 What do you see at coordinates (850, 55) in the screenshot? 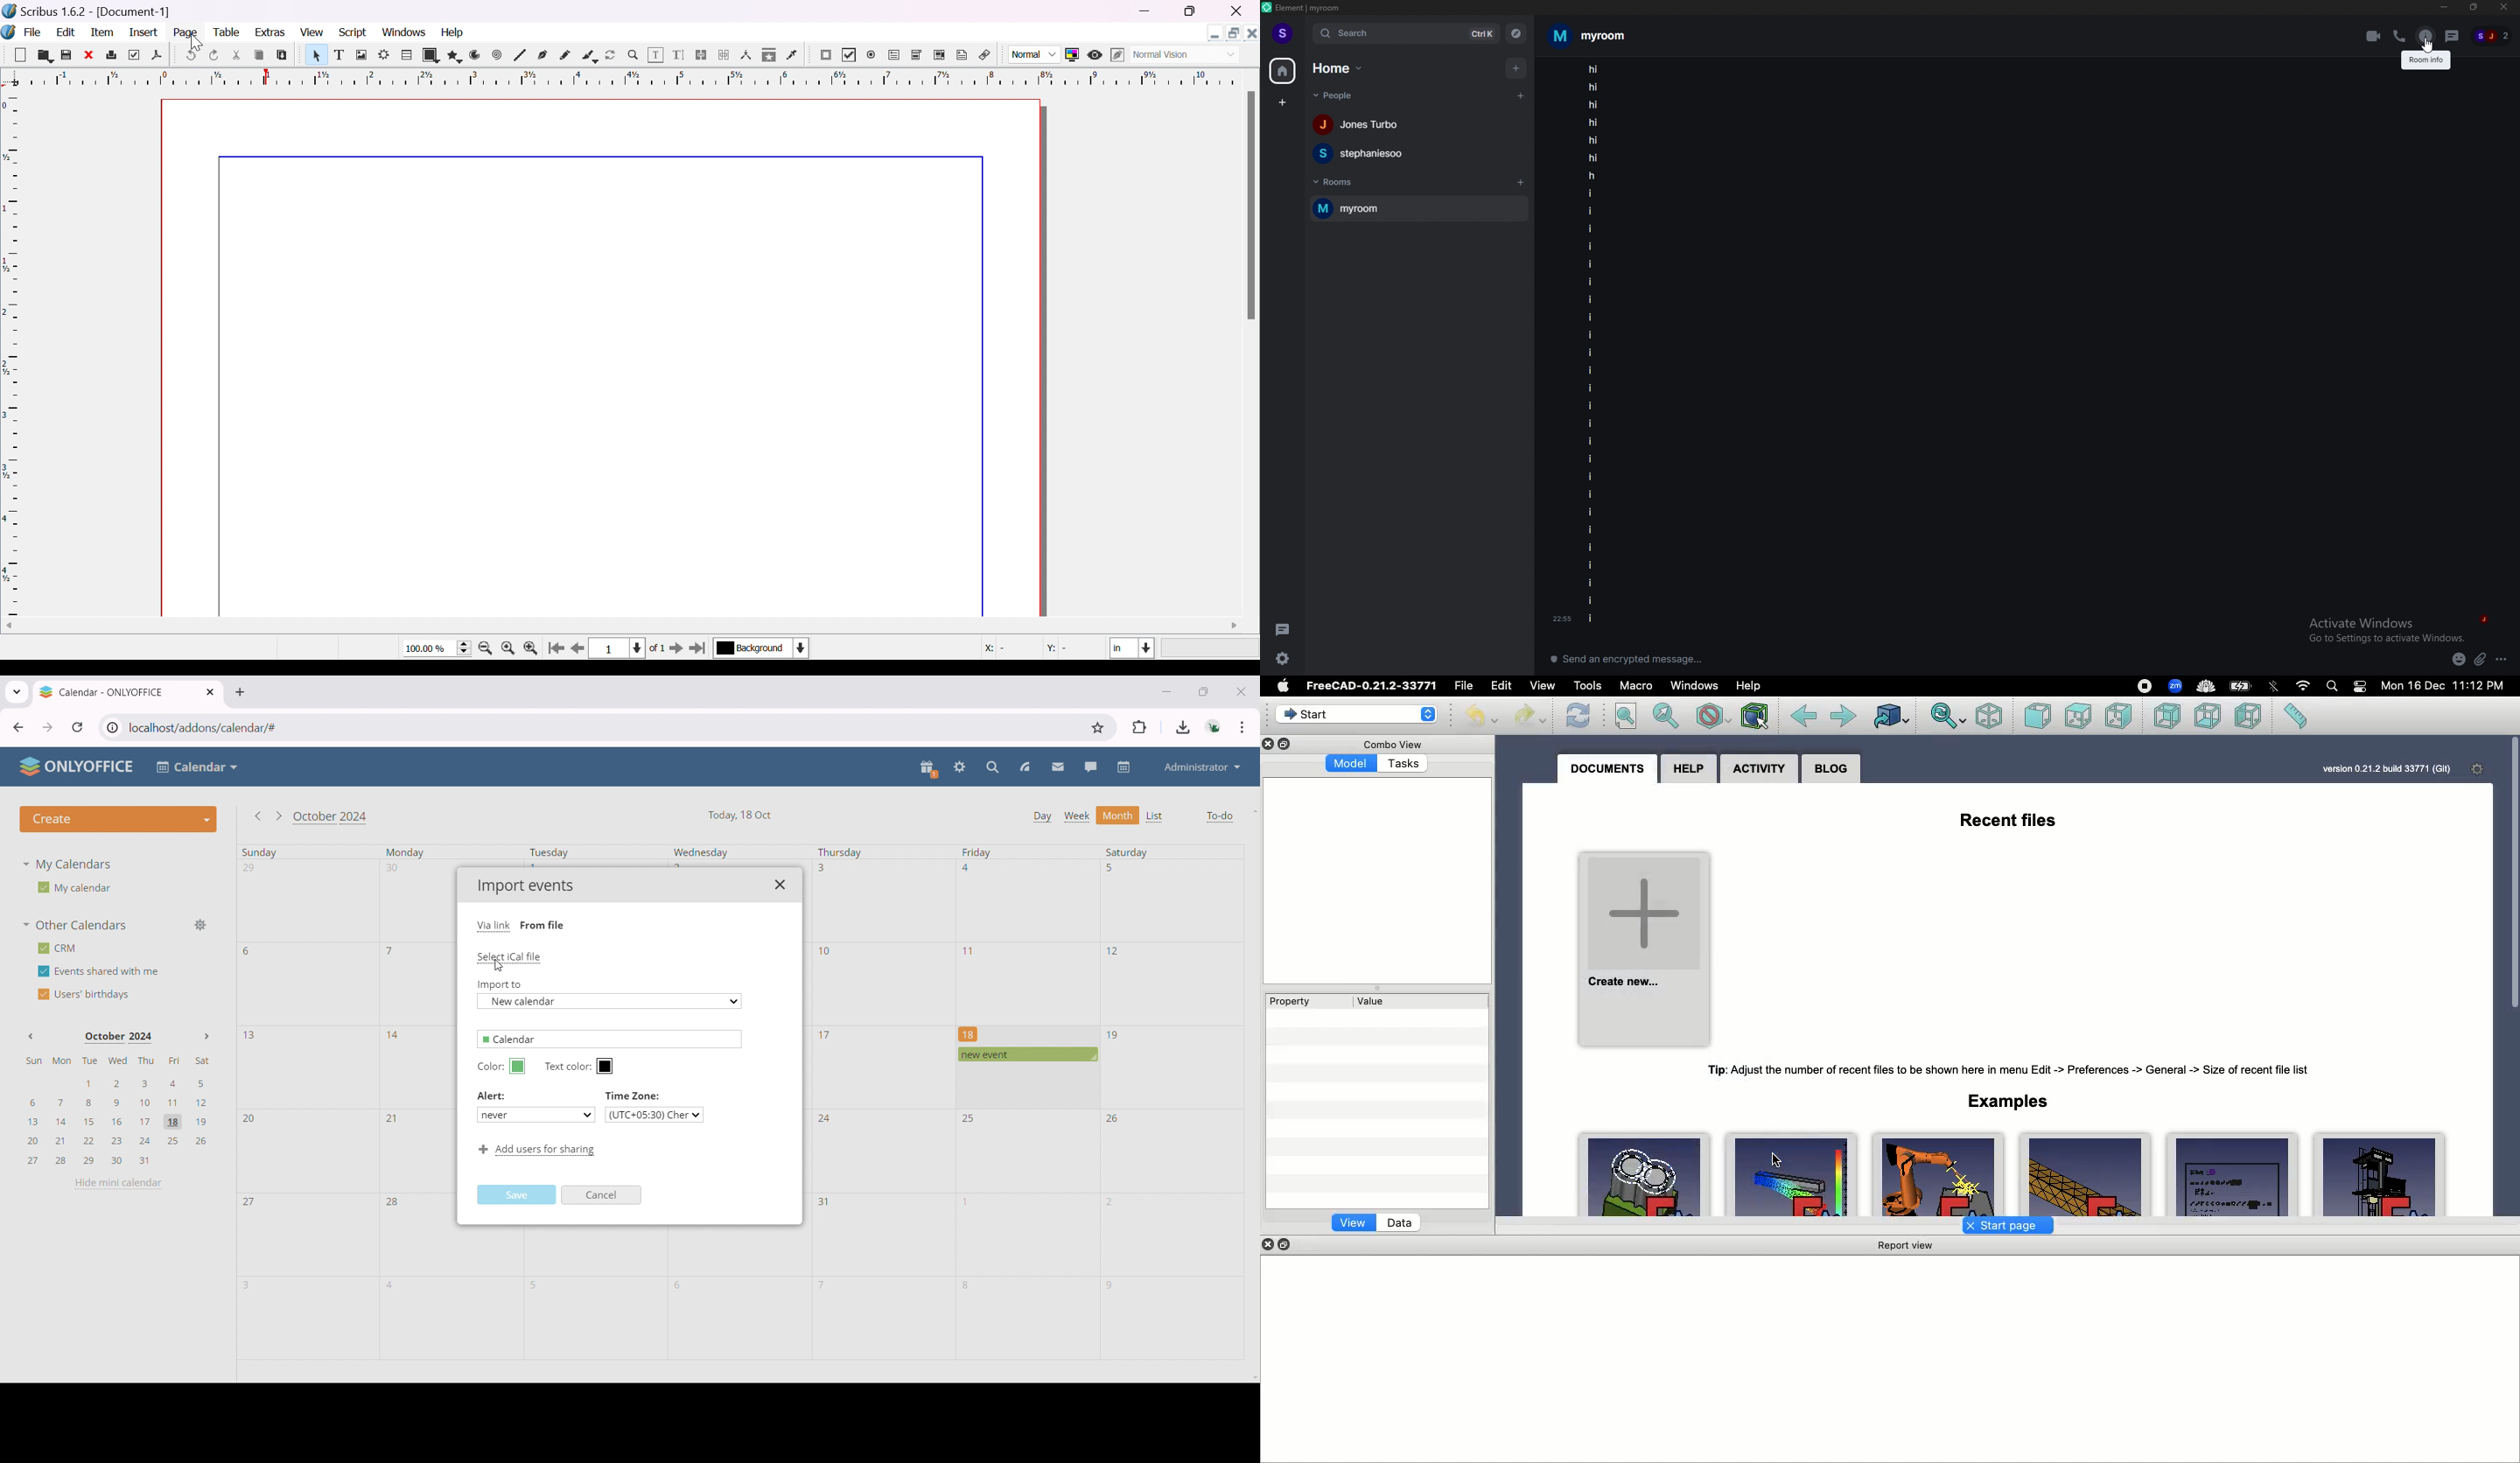
I see `PDF checkbox` at bounding box center [850, 55].